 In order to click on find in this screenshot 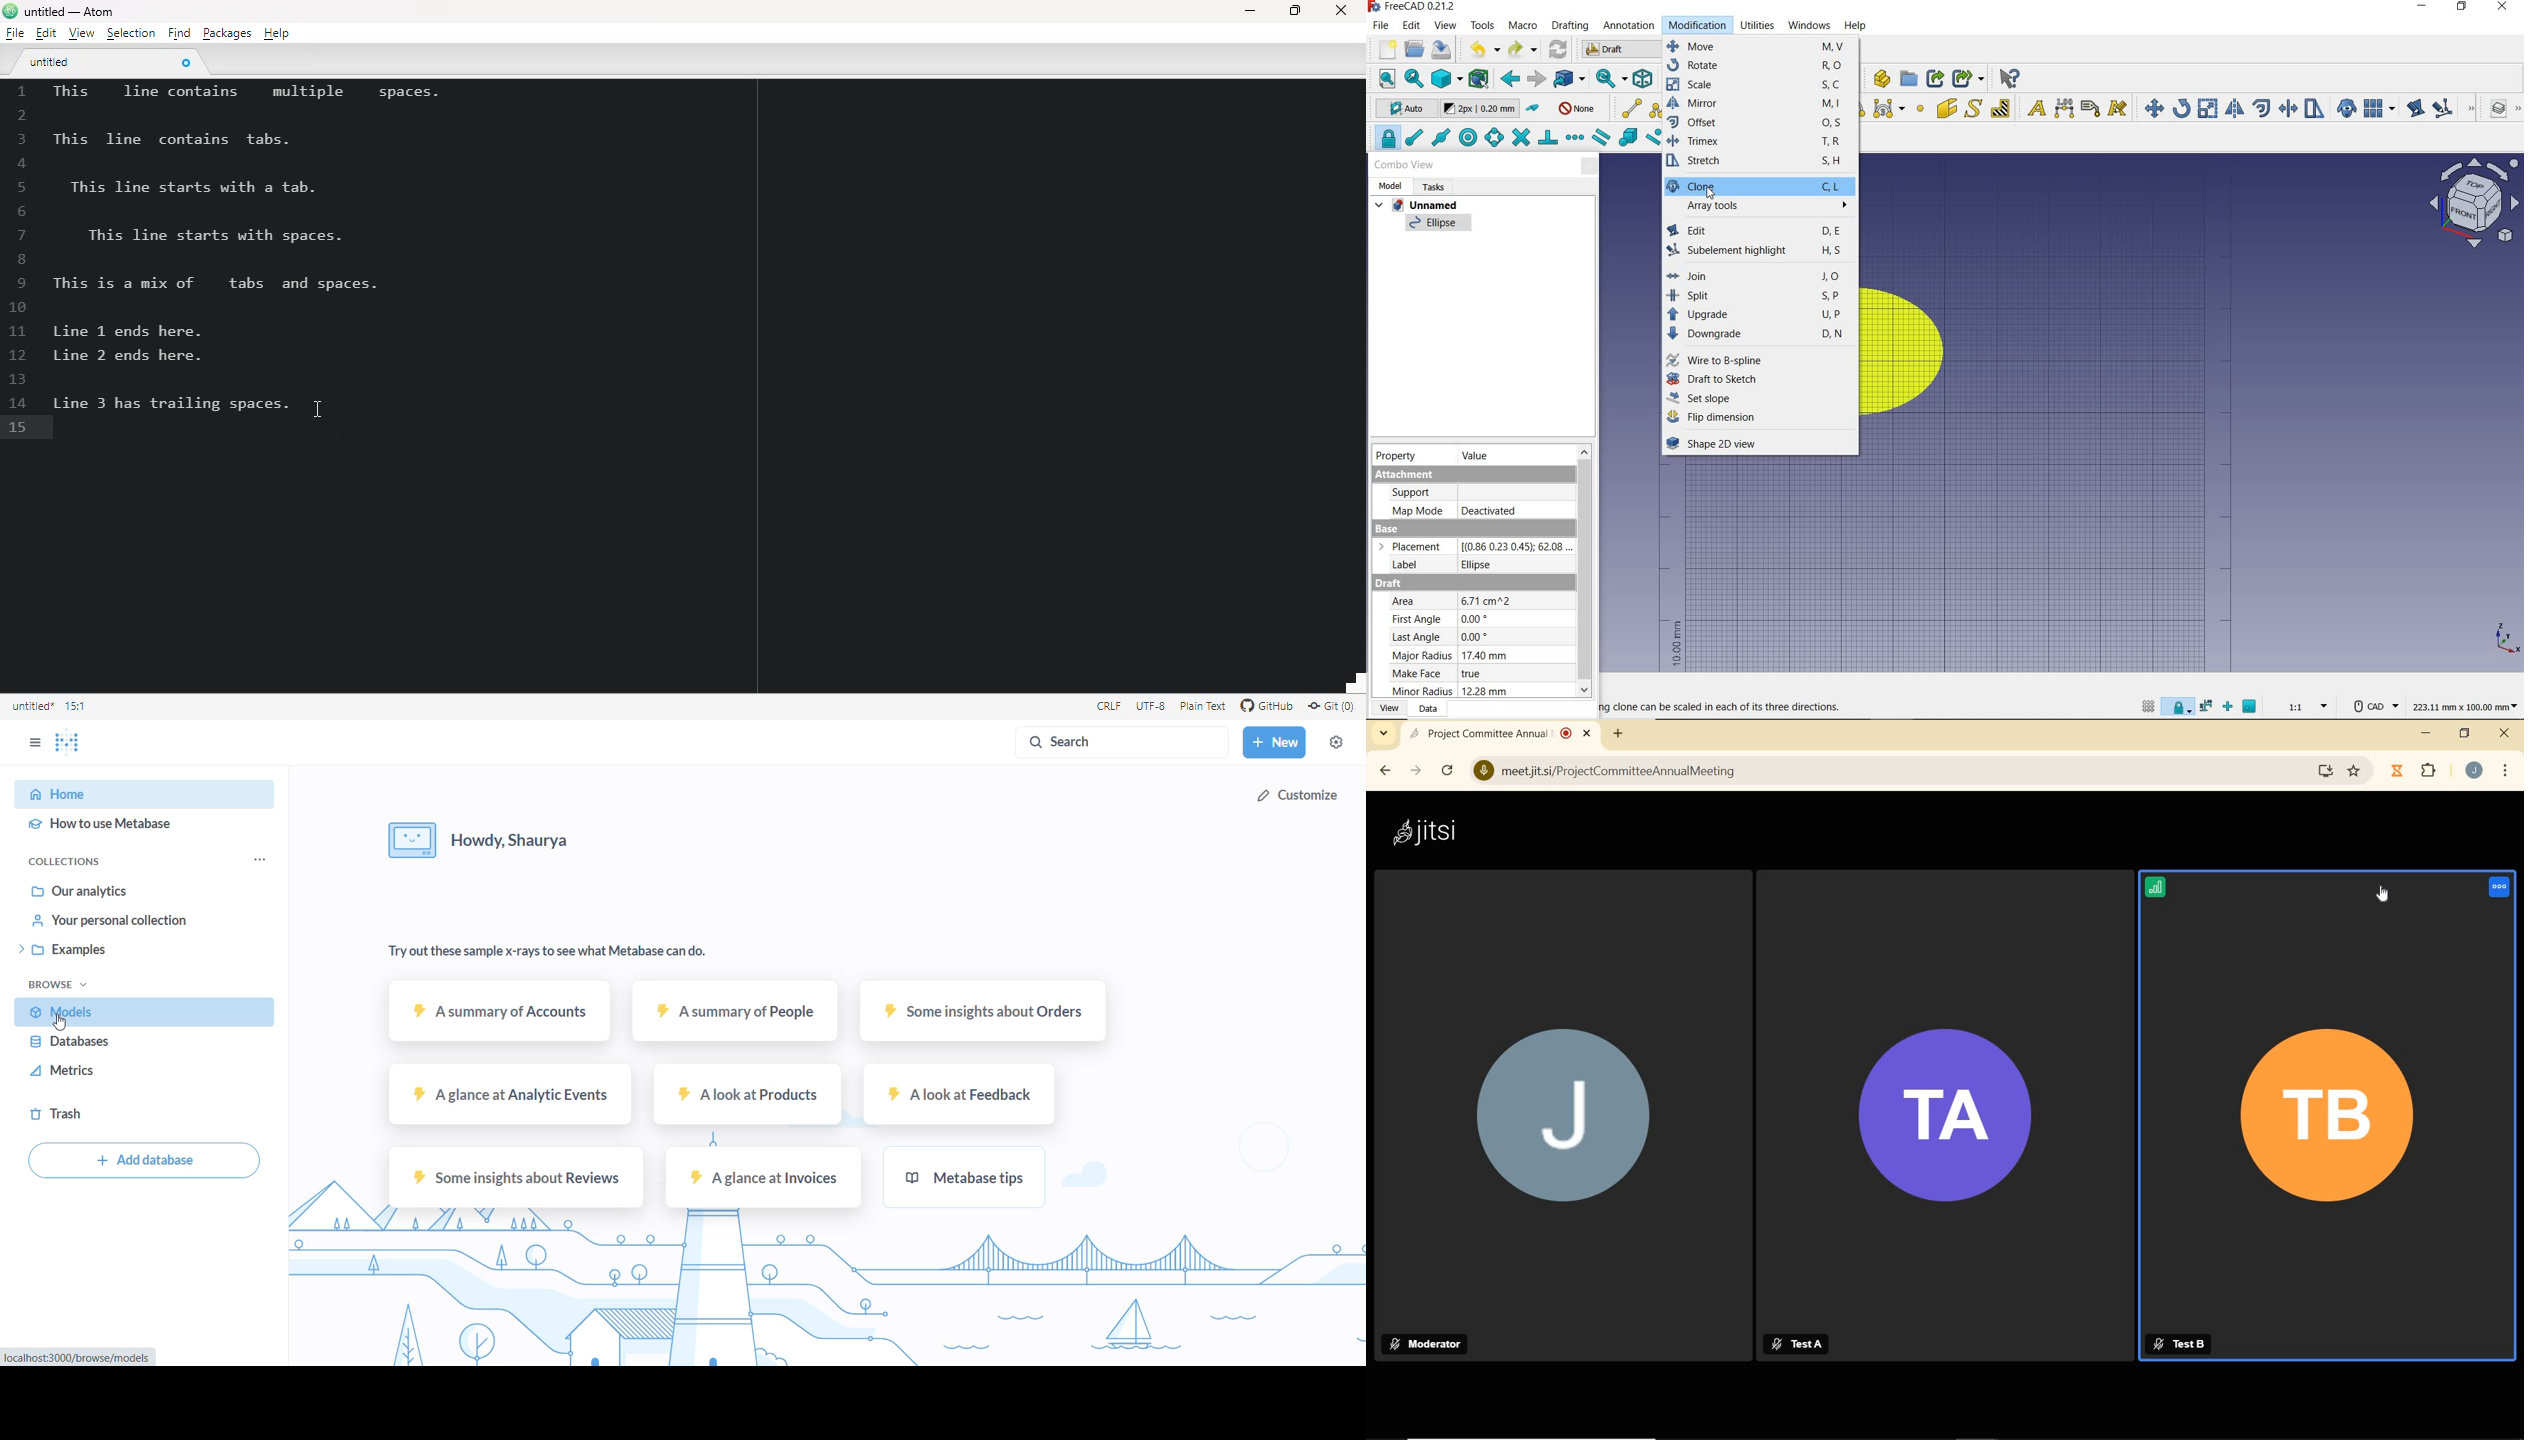, I will do `click(179, 33)`.